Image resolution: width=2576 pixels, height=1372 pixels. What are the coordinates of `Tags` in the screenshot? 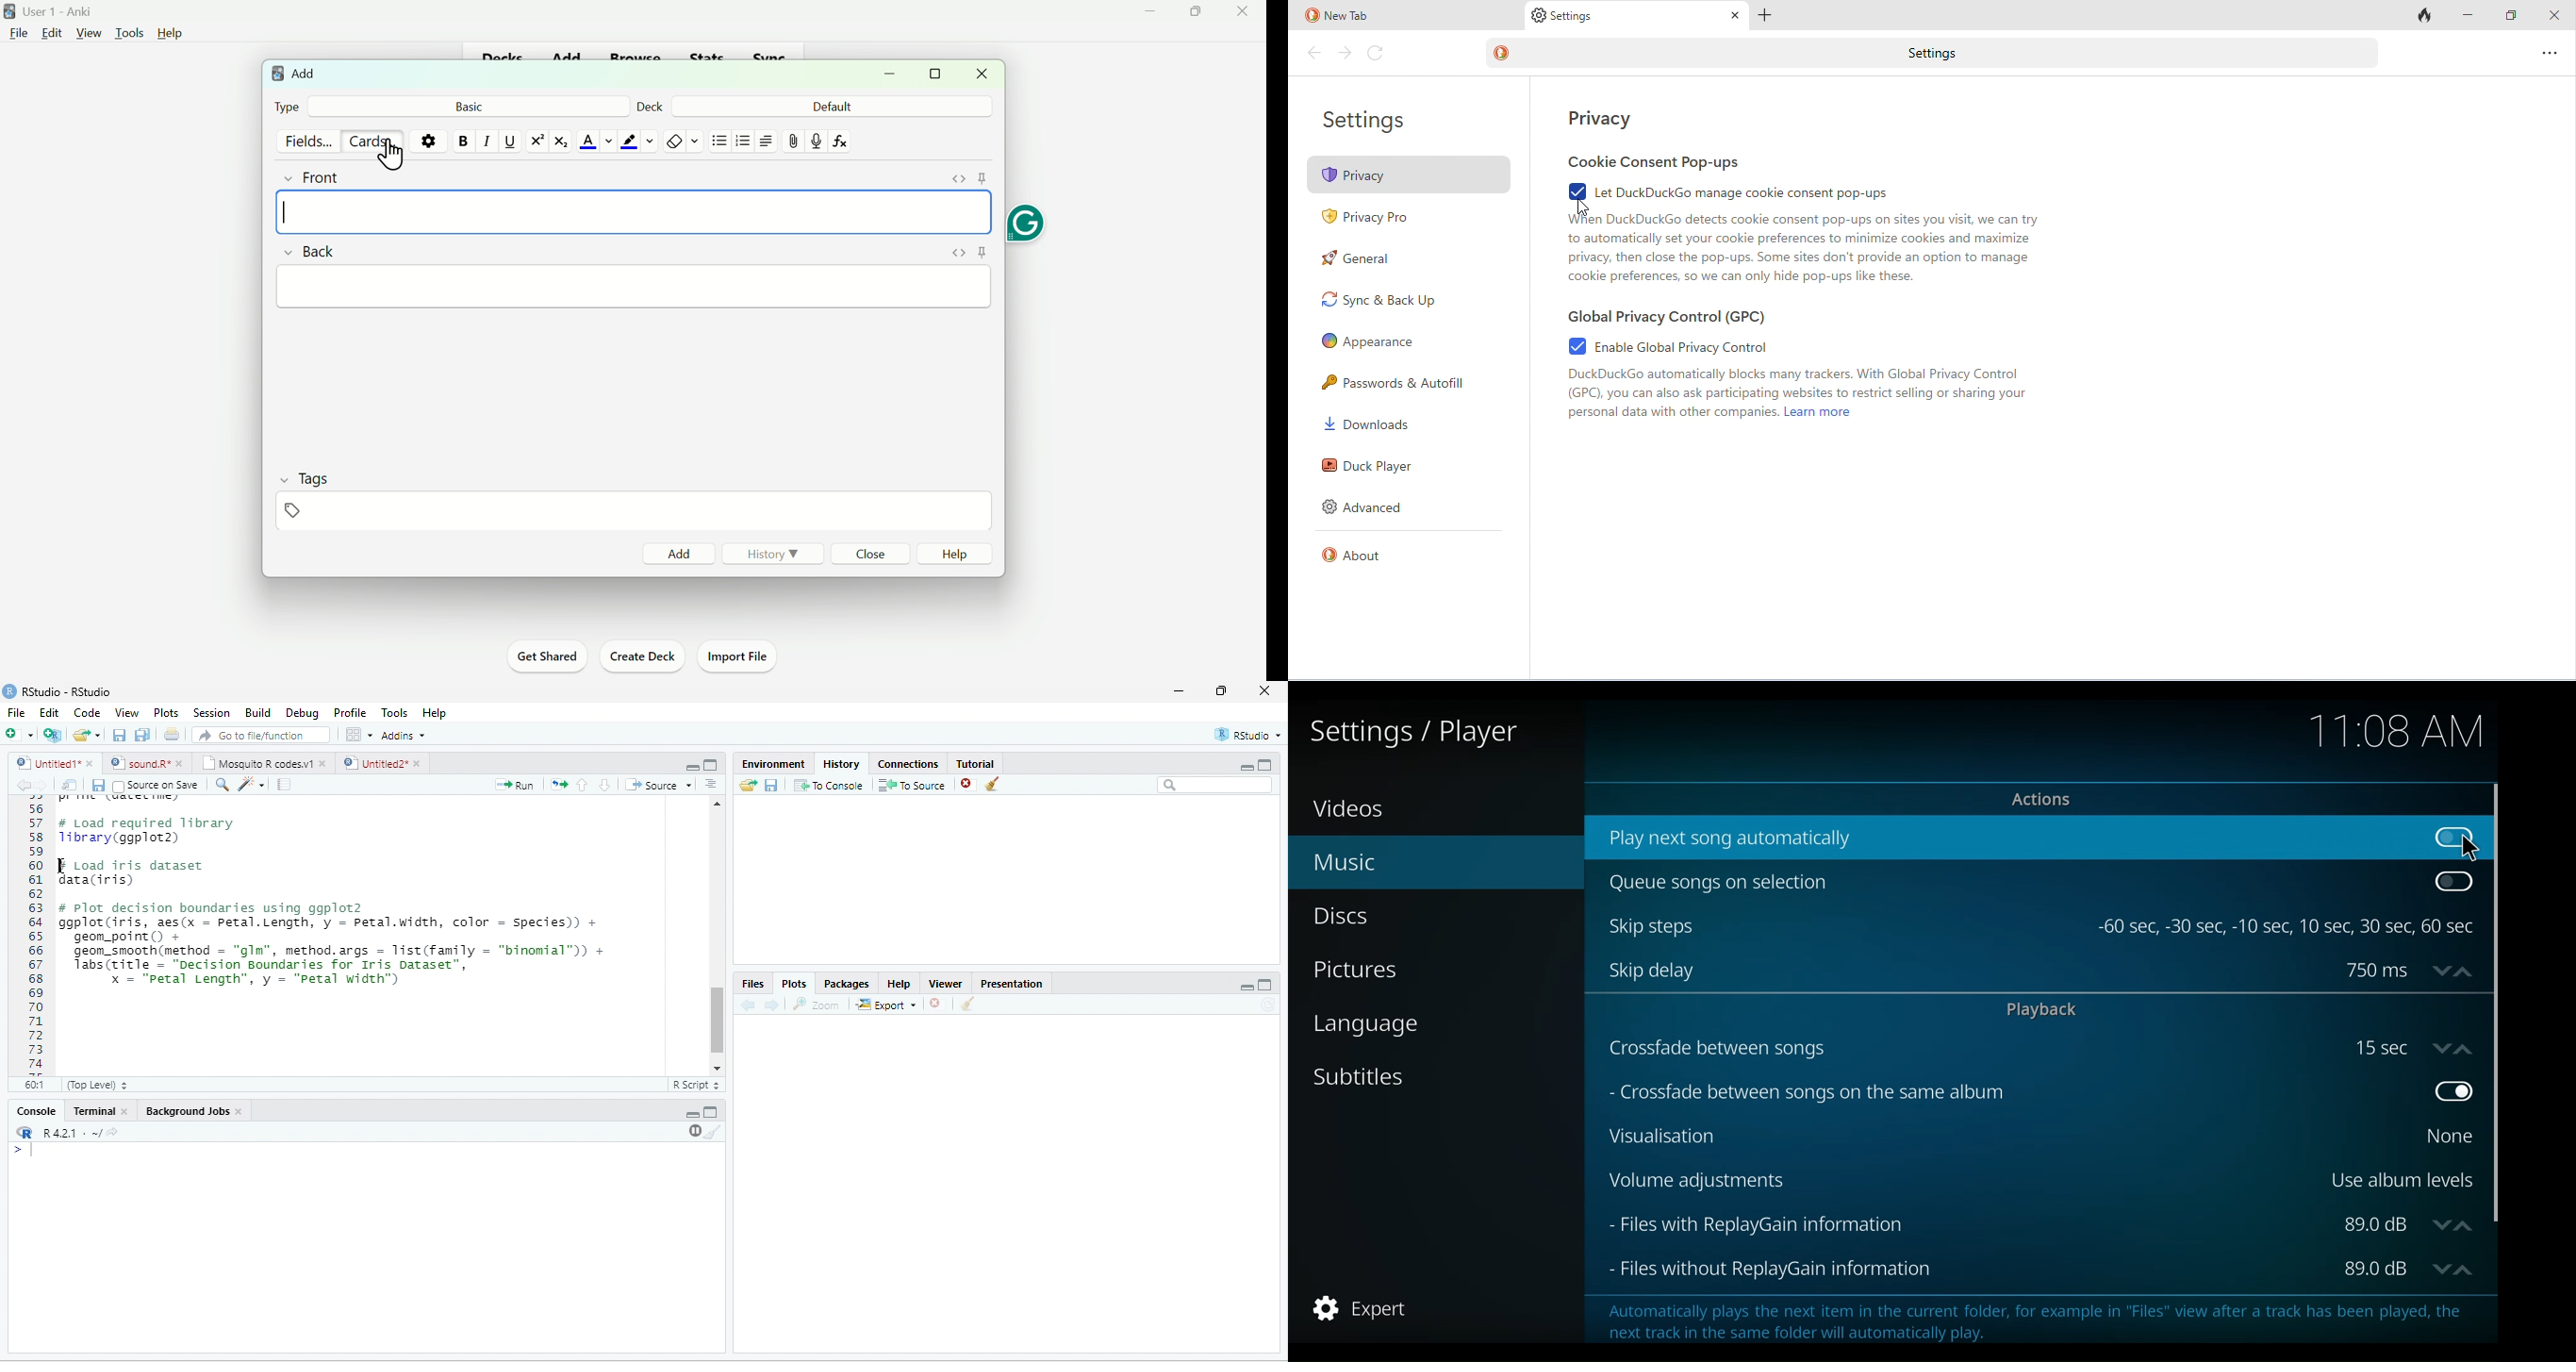 It's located at (311, 480).